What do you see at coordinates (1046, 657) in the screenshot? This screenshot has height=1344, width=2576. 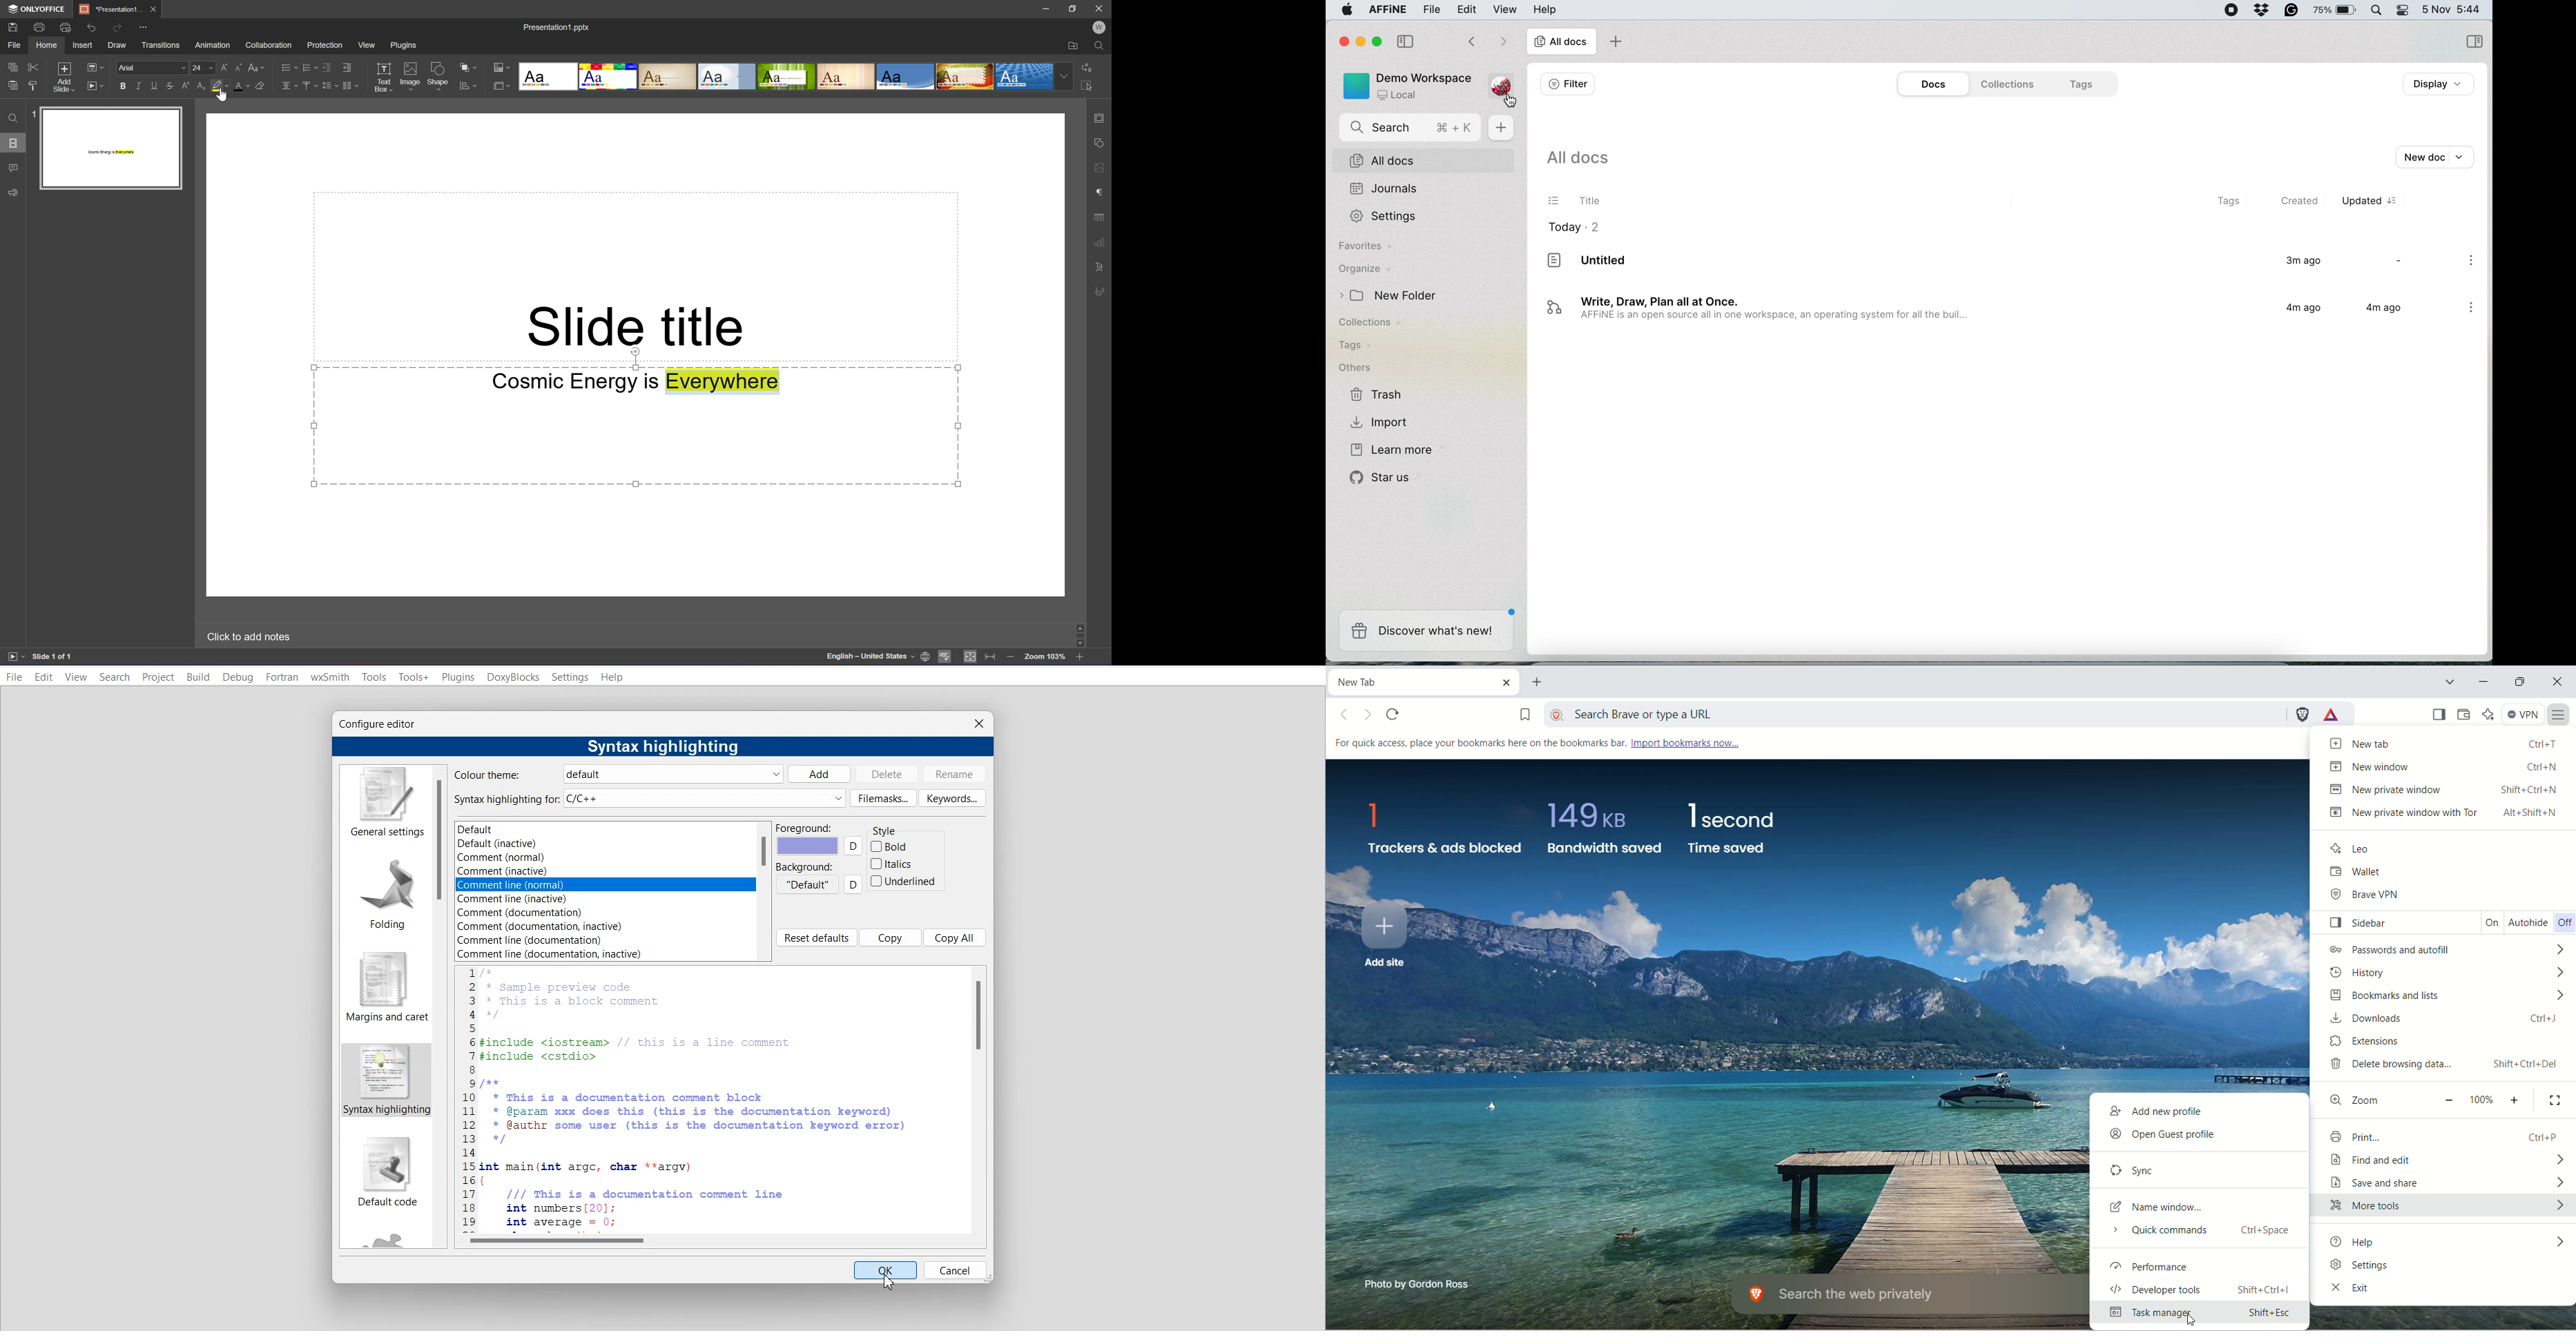 I see `Zoom 100%` at bounding box center [1046, 657].